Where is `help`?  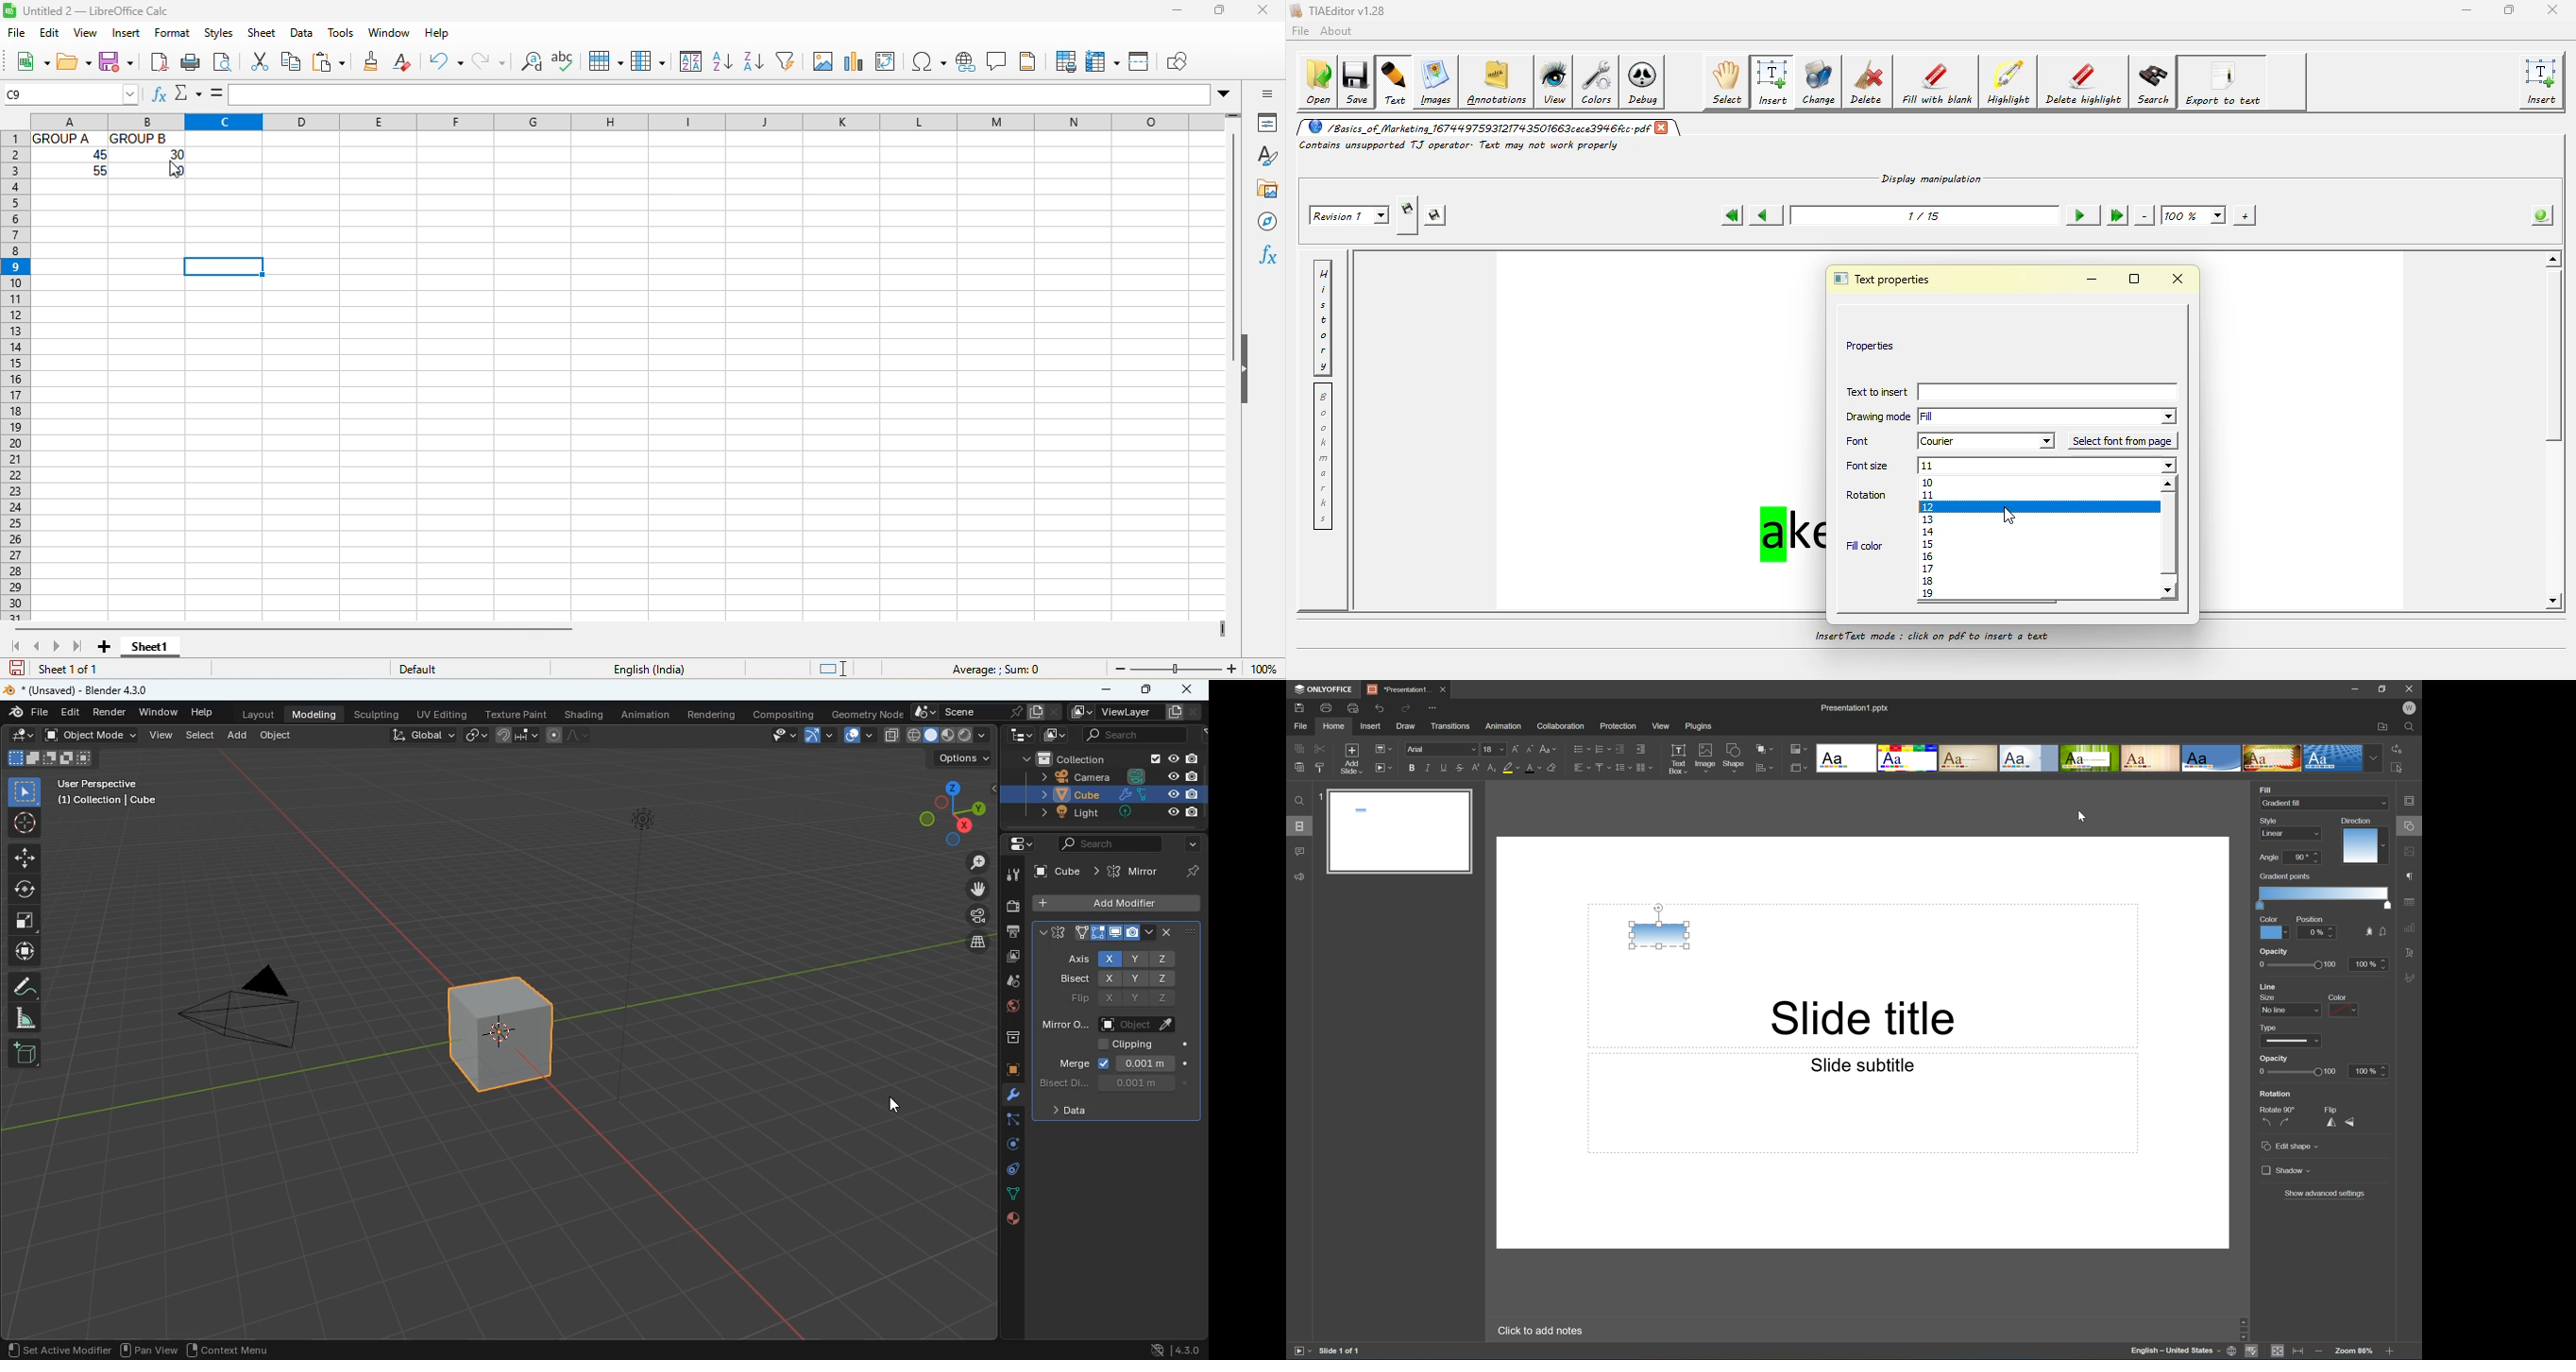 help is located at coordinates (438, 34).